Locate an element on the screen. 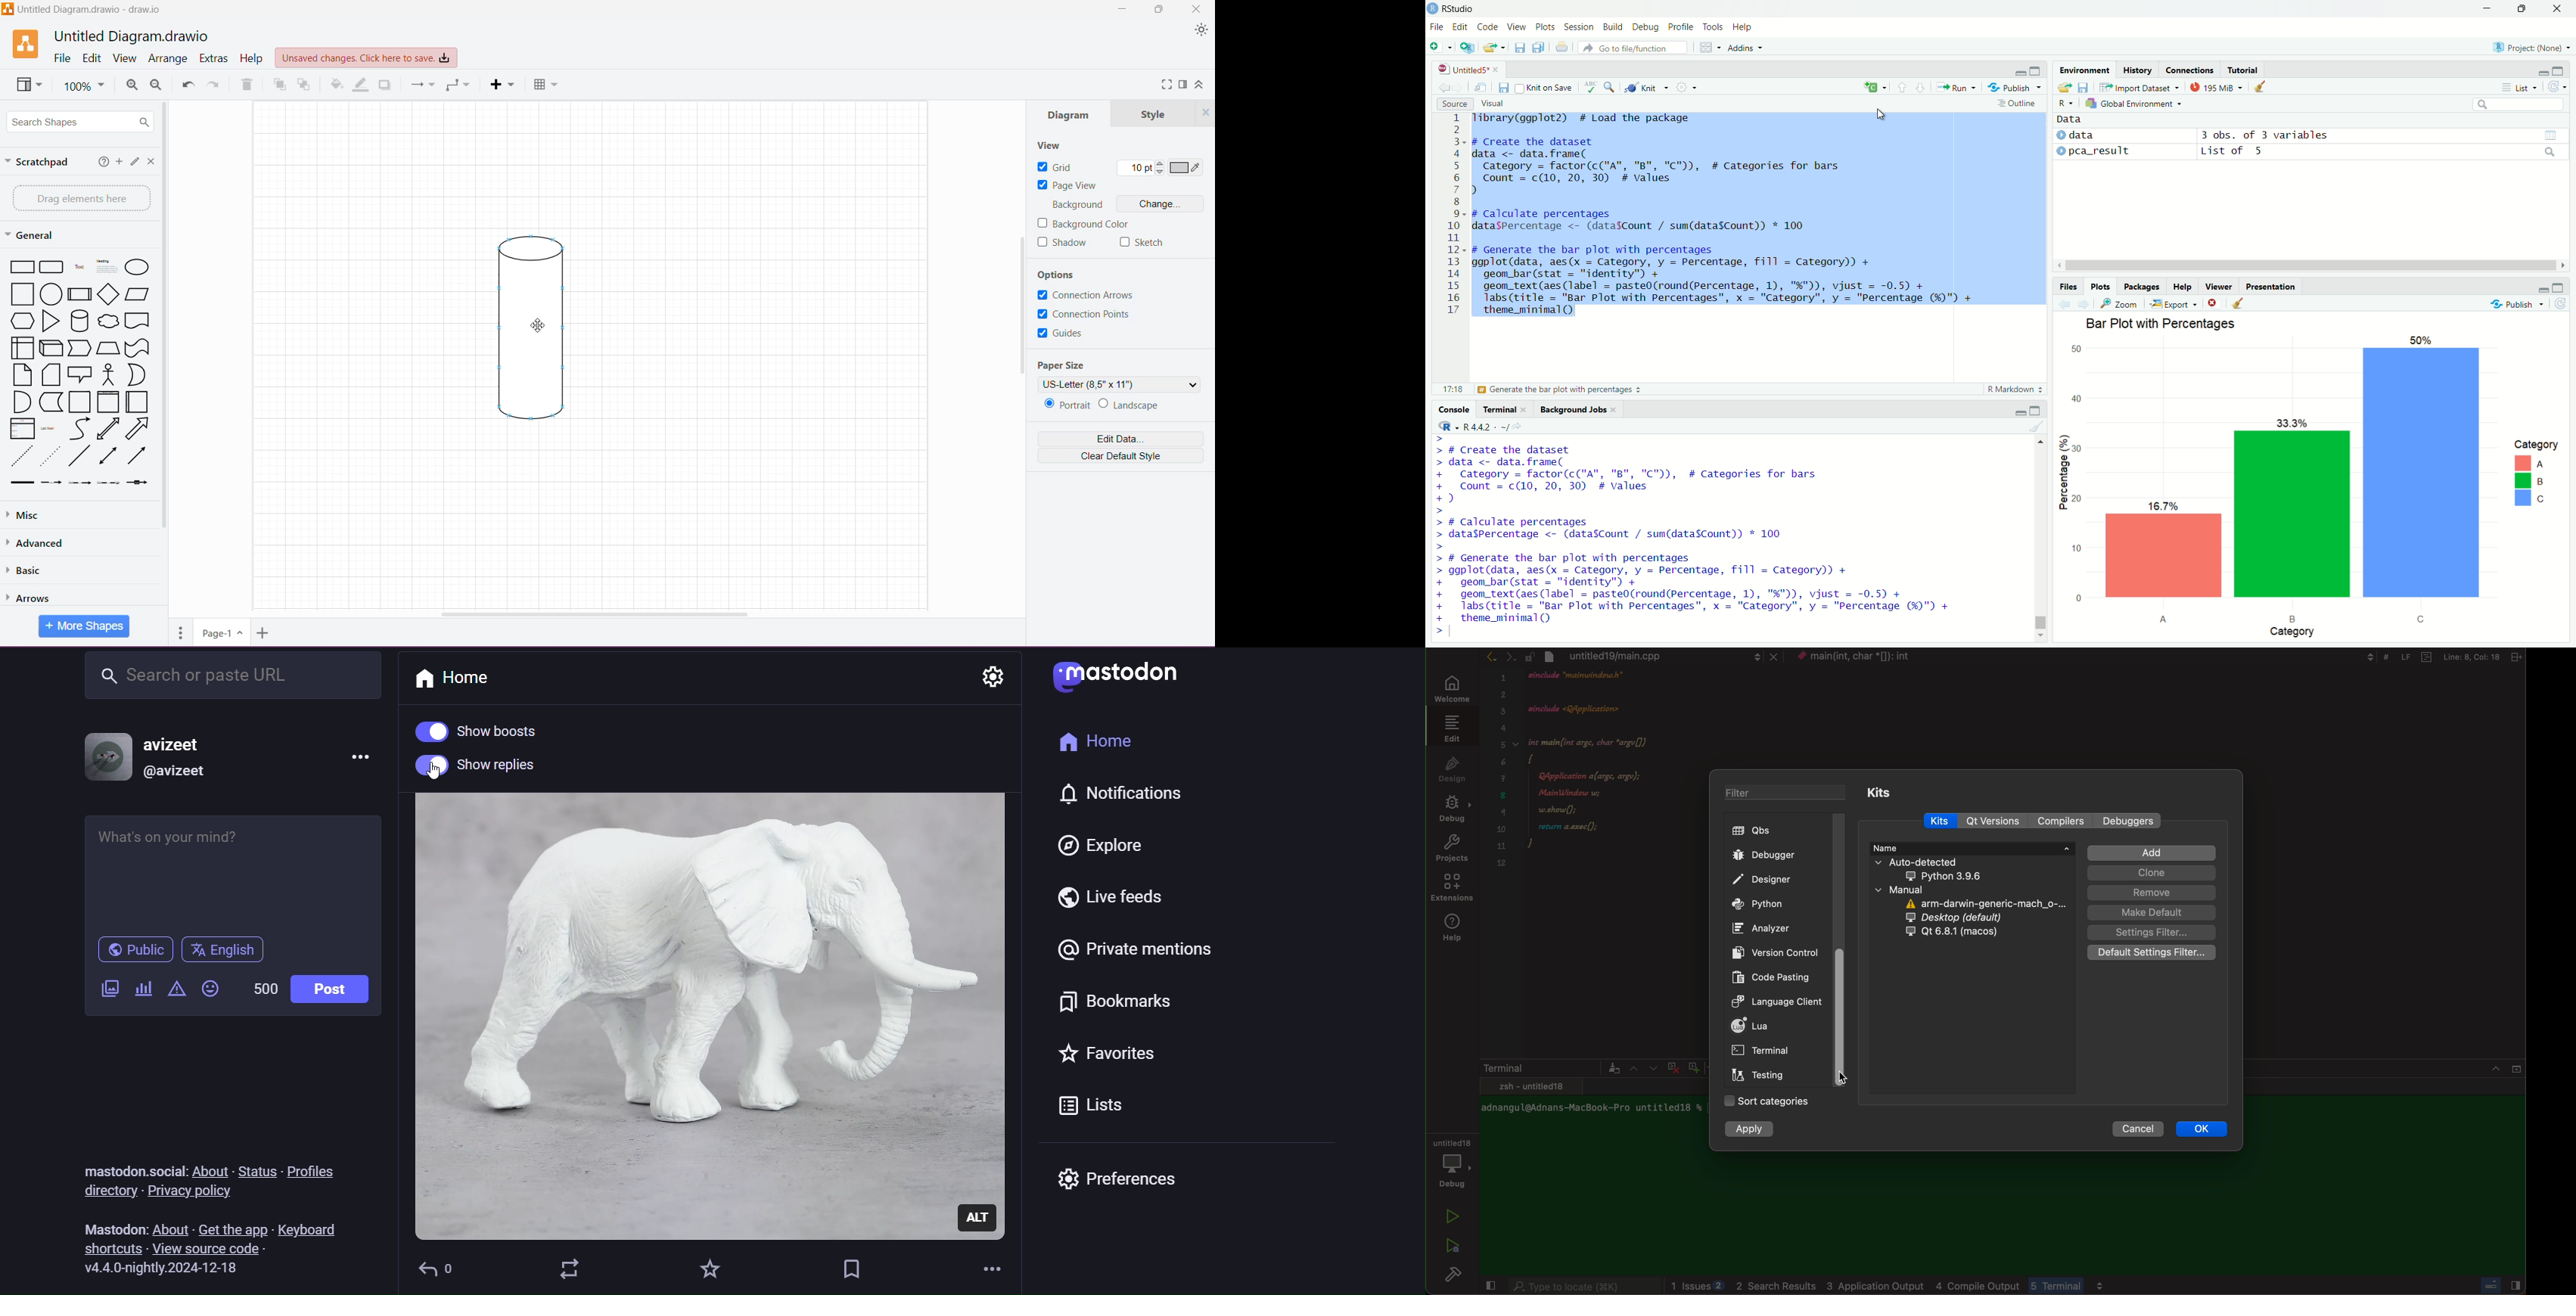 Image resolution: width=2576 pixels, height=1316 pixels. list of 5 is located at coordinates (2381, 151).